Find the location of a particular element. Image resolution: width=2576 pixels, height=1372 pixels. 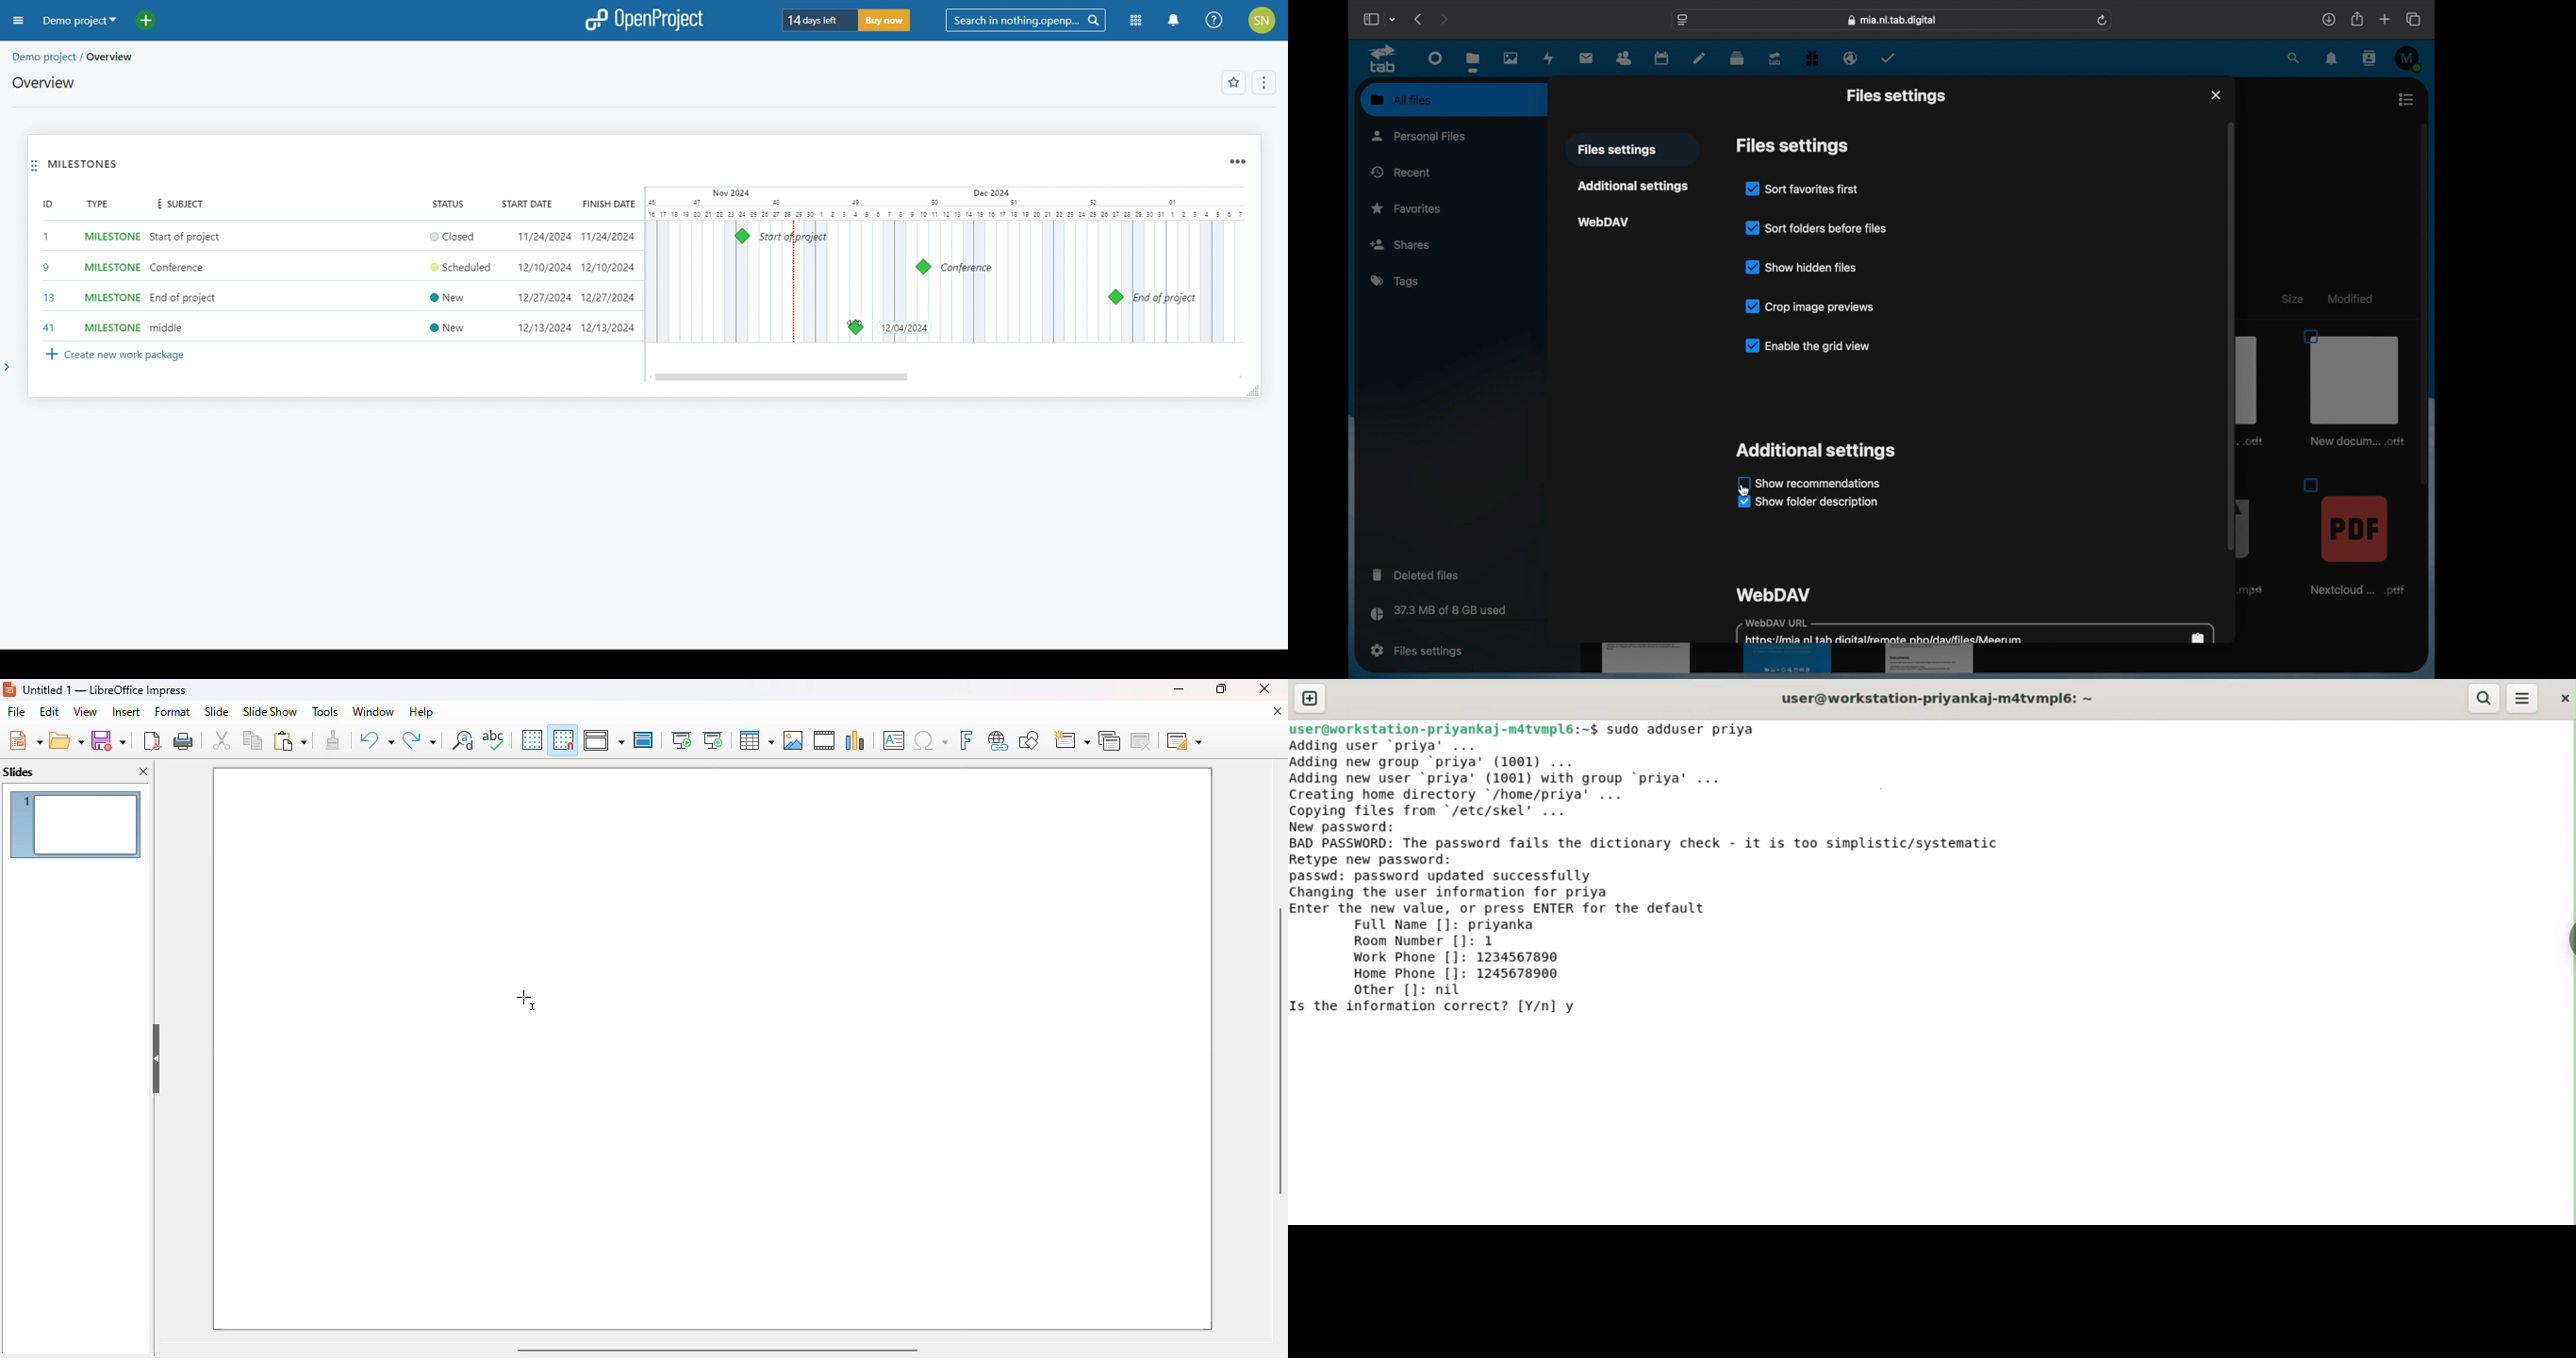

master slide is located at coordinates (643, 739).